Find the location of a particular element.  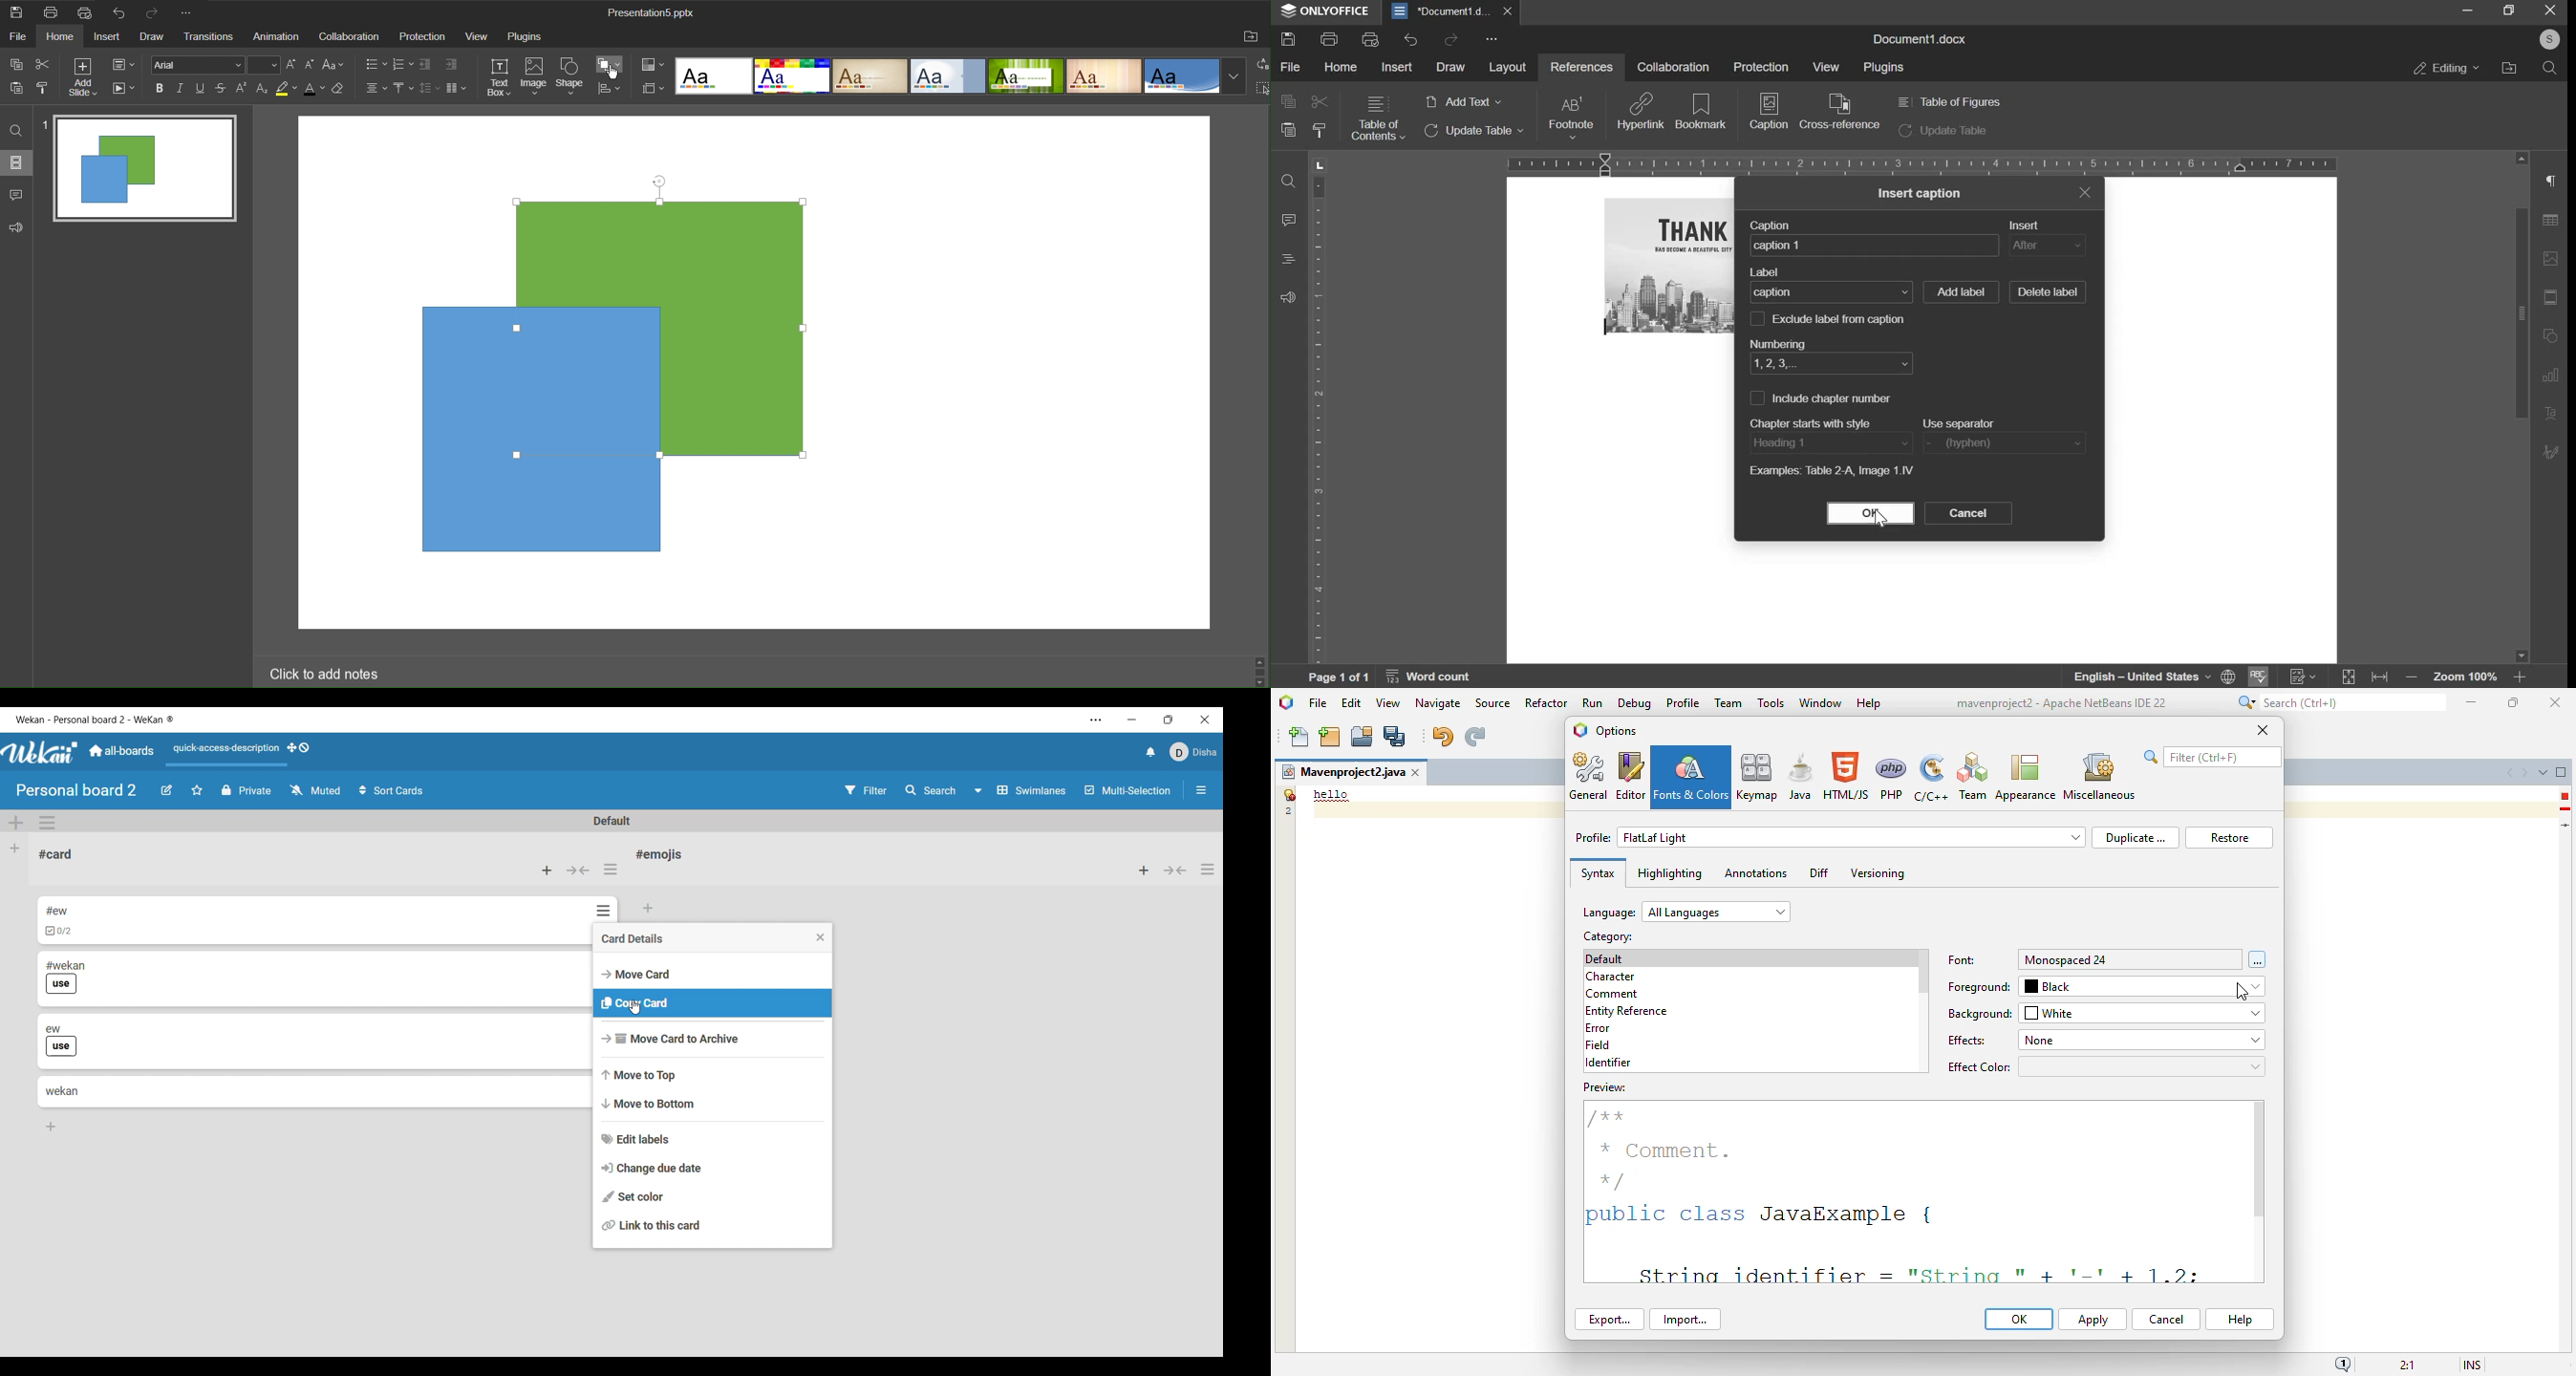

Edit labels is located at coordinates (713, 1139).